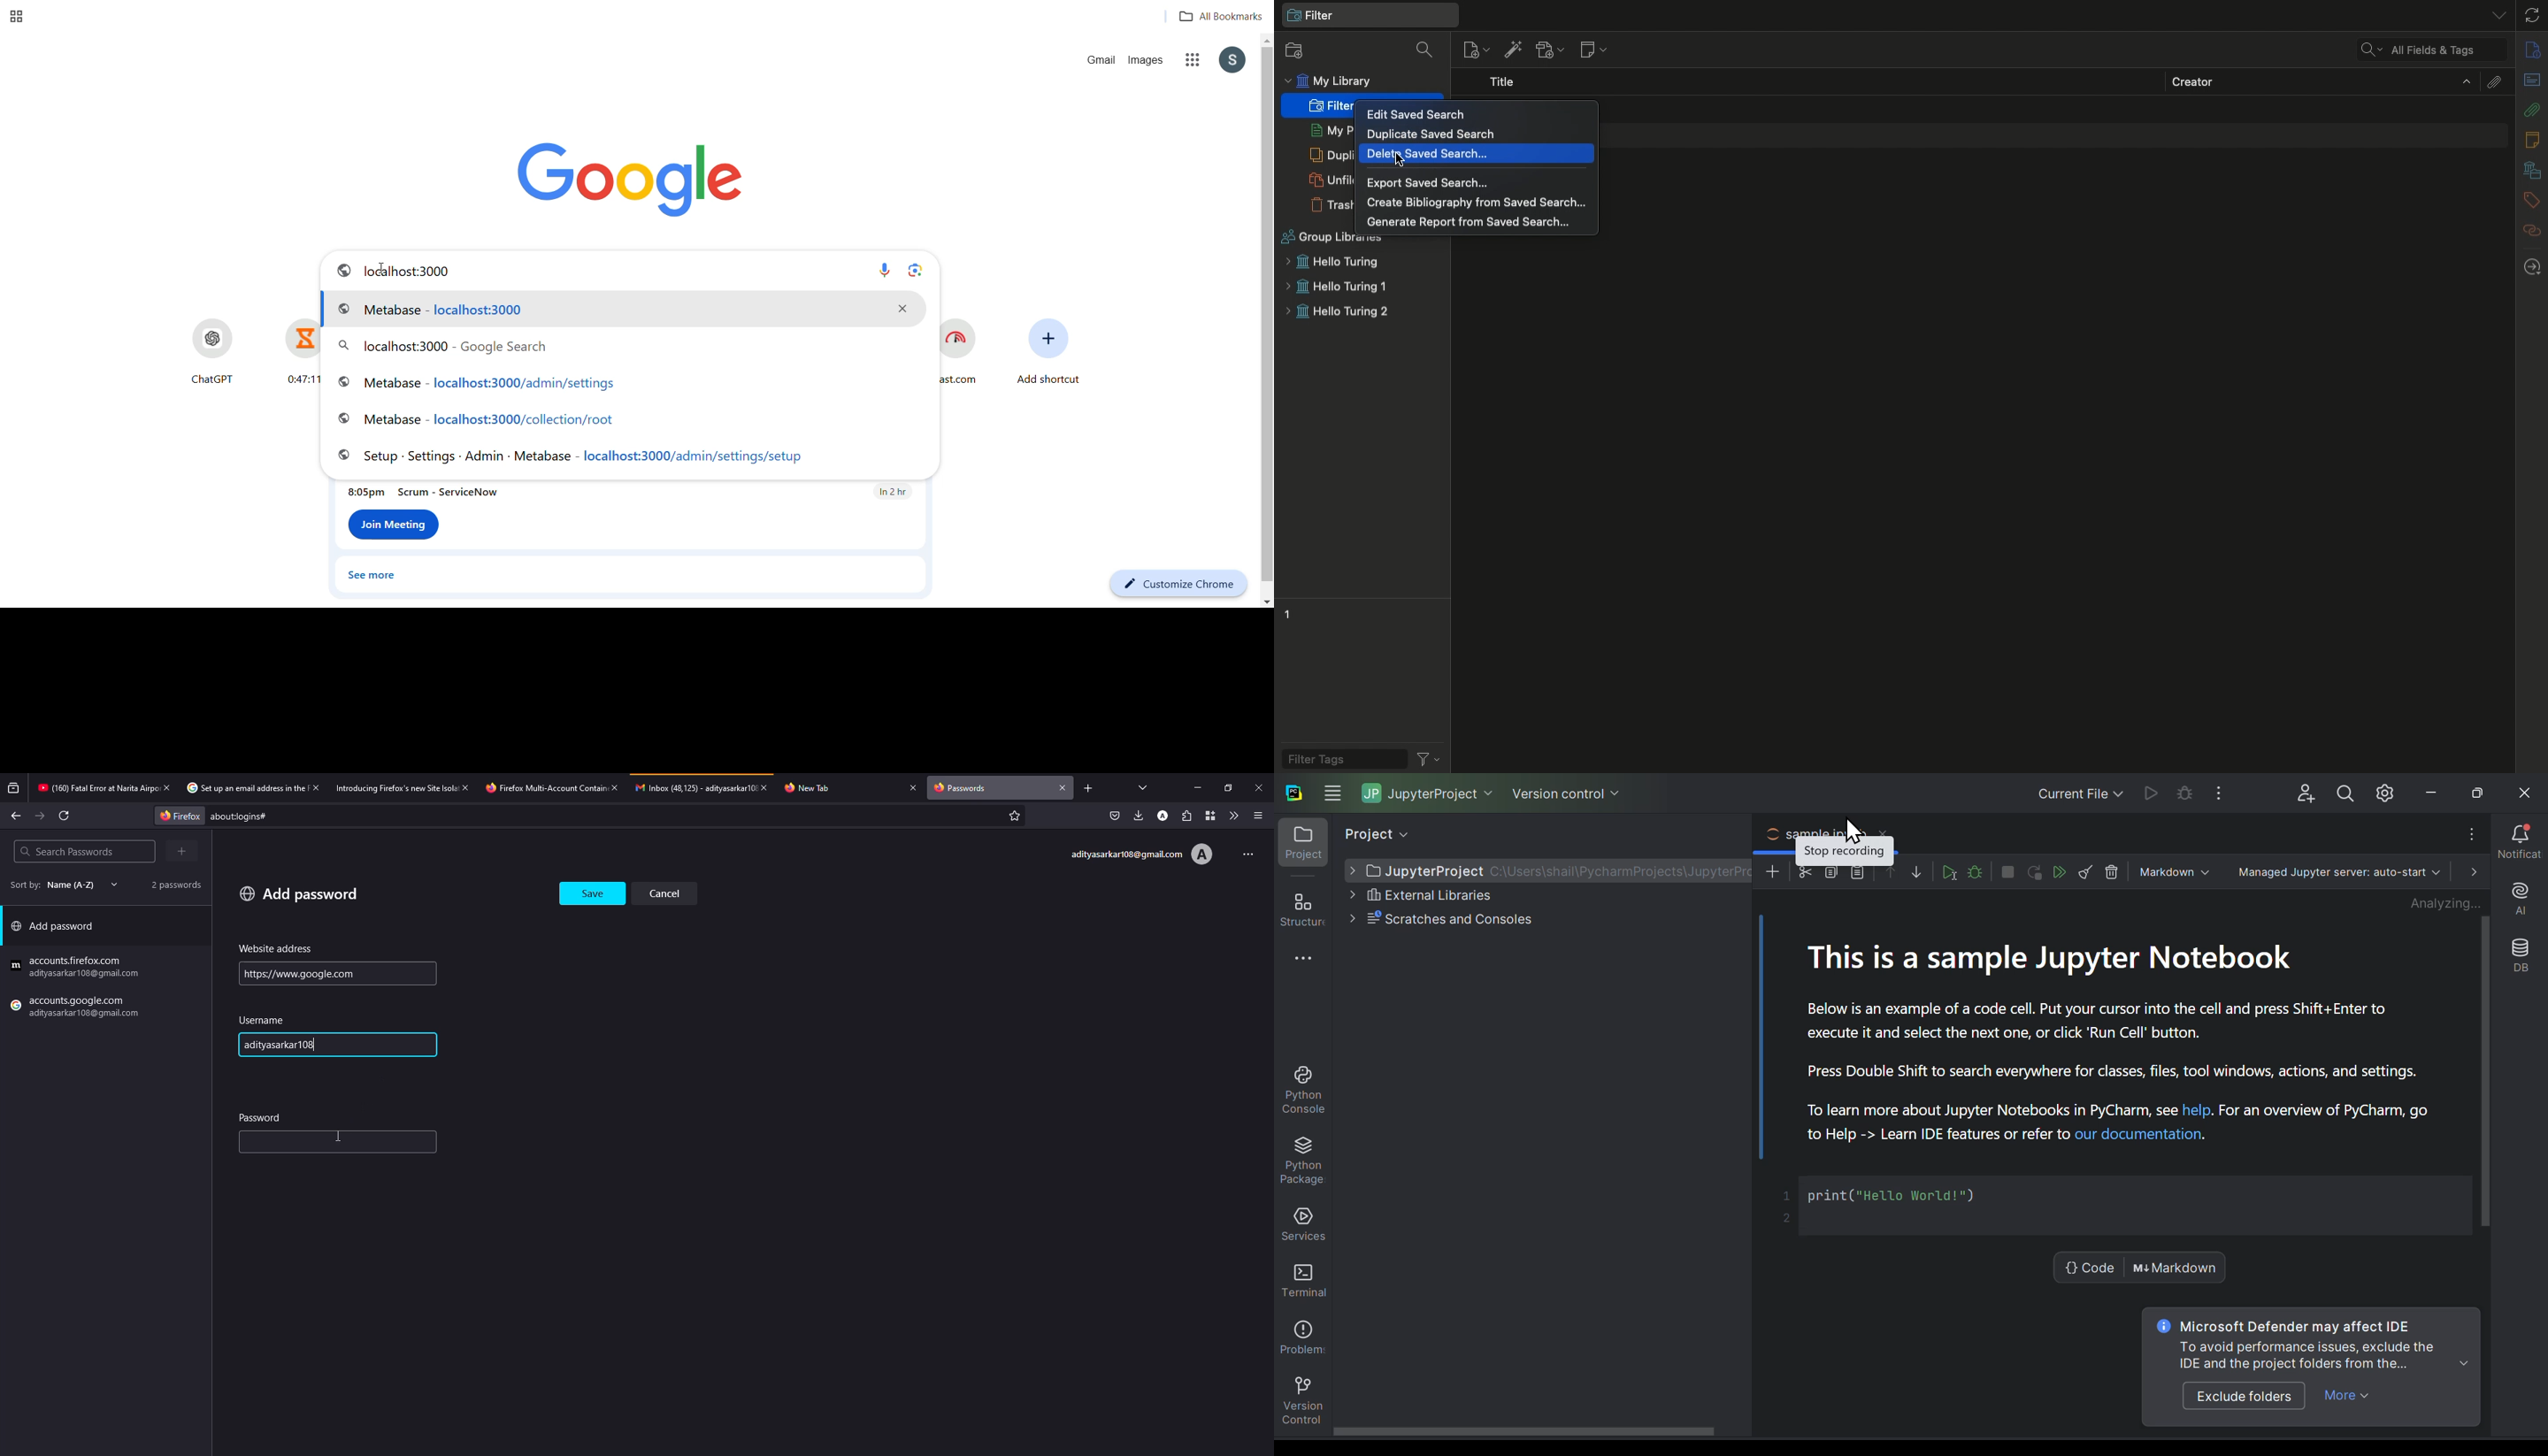 This screenshot has width=2548, height=1456. What do you see at coordinates (2517, 842) in the screenshot?
I see `Notifications` at bounding box center [2517, 842].